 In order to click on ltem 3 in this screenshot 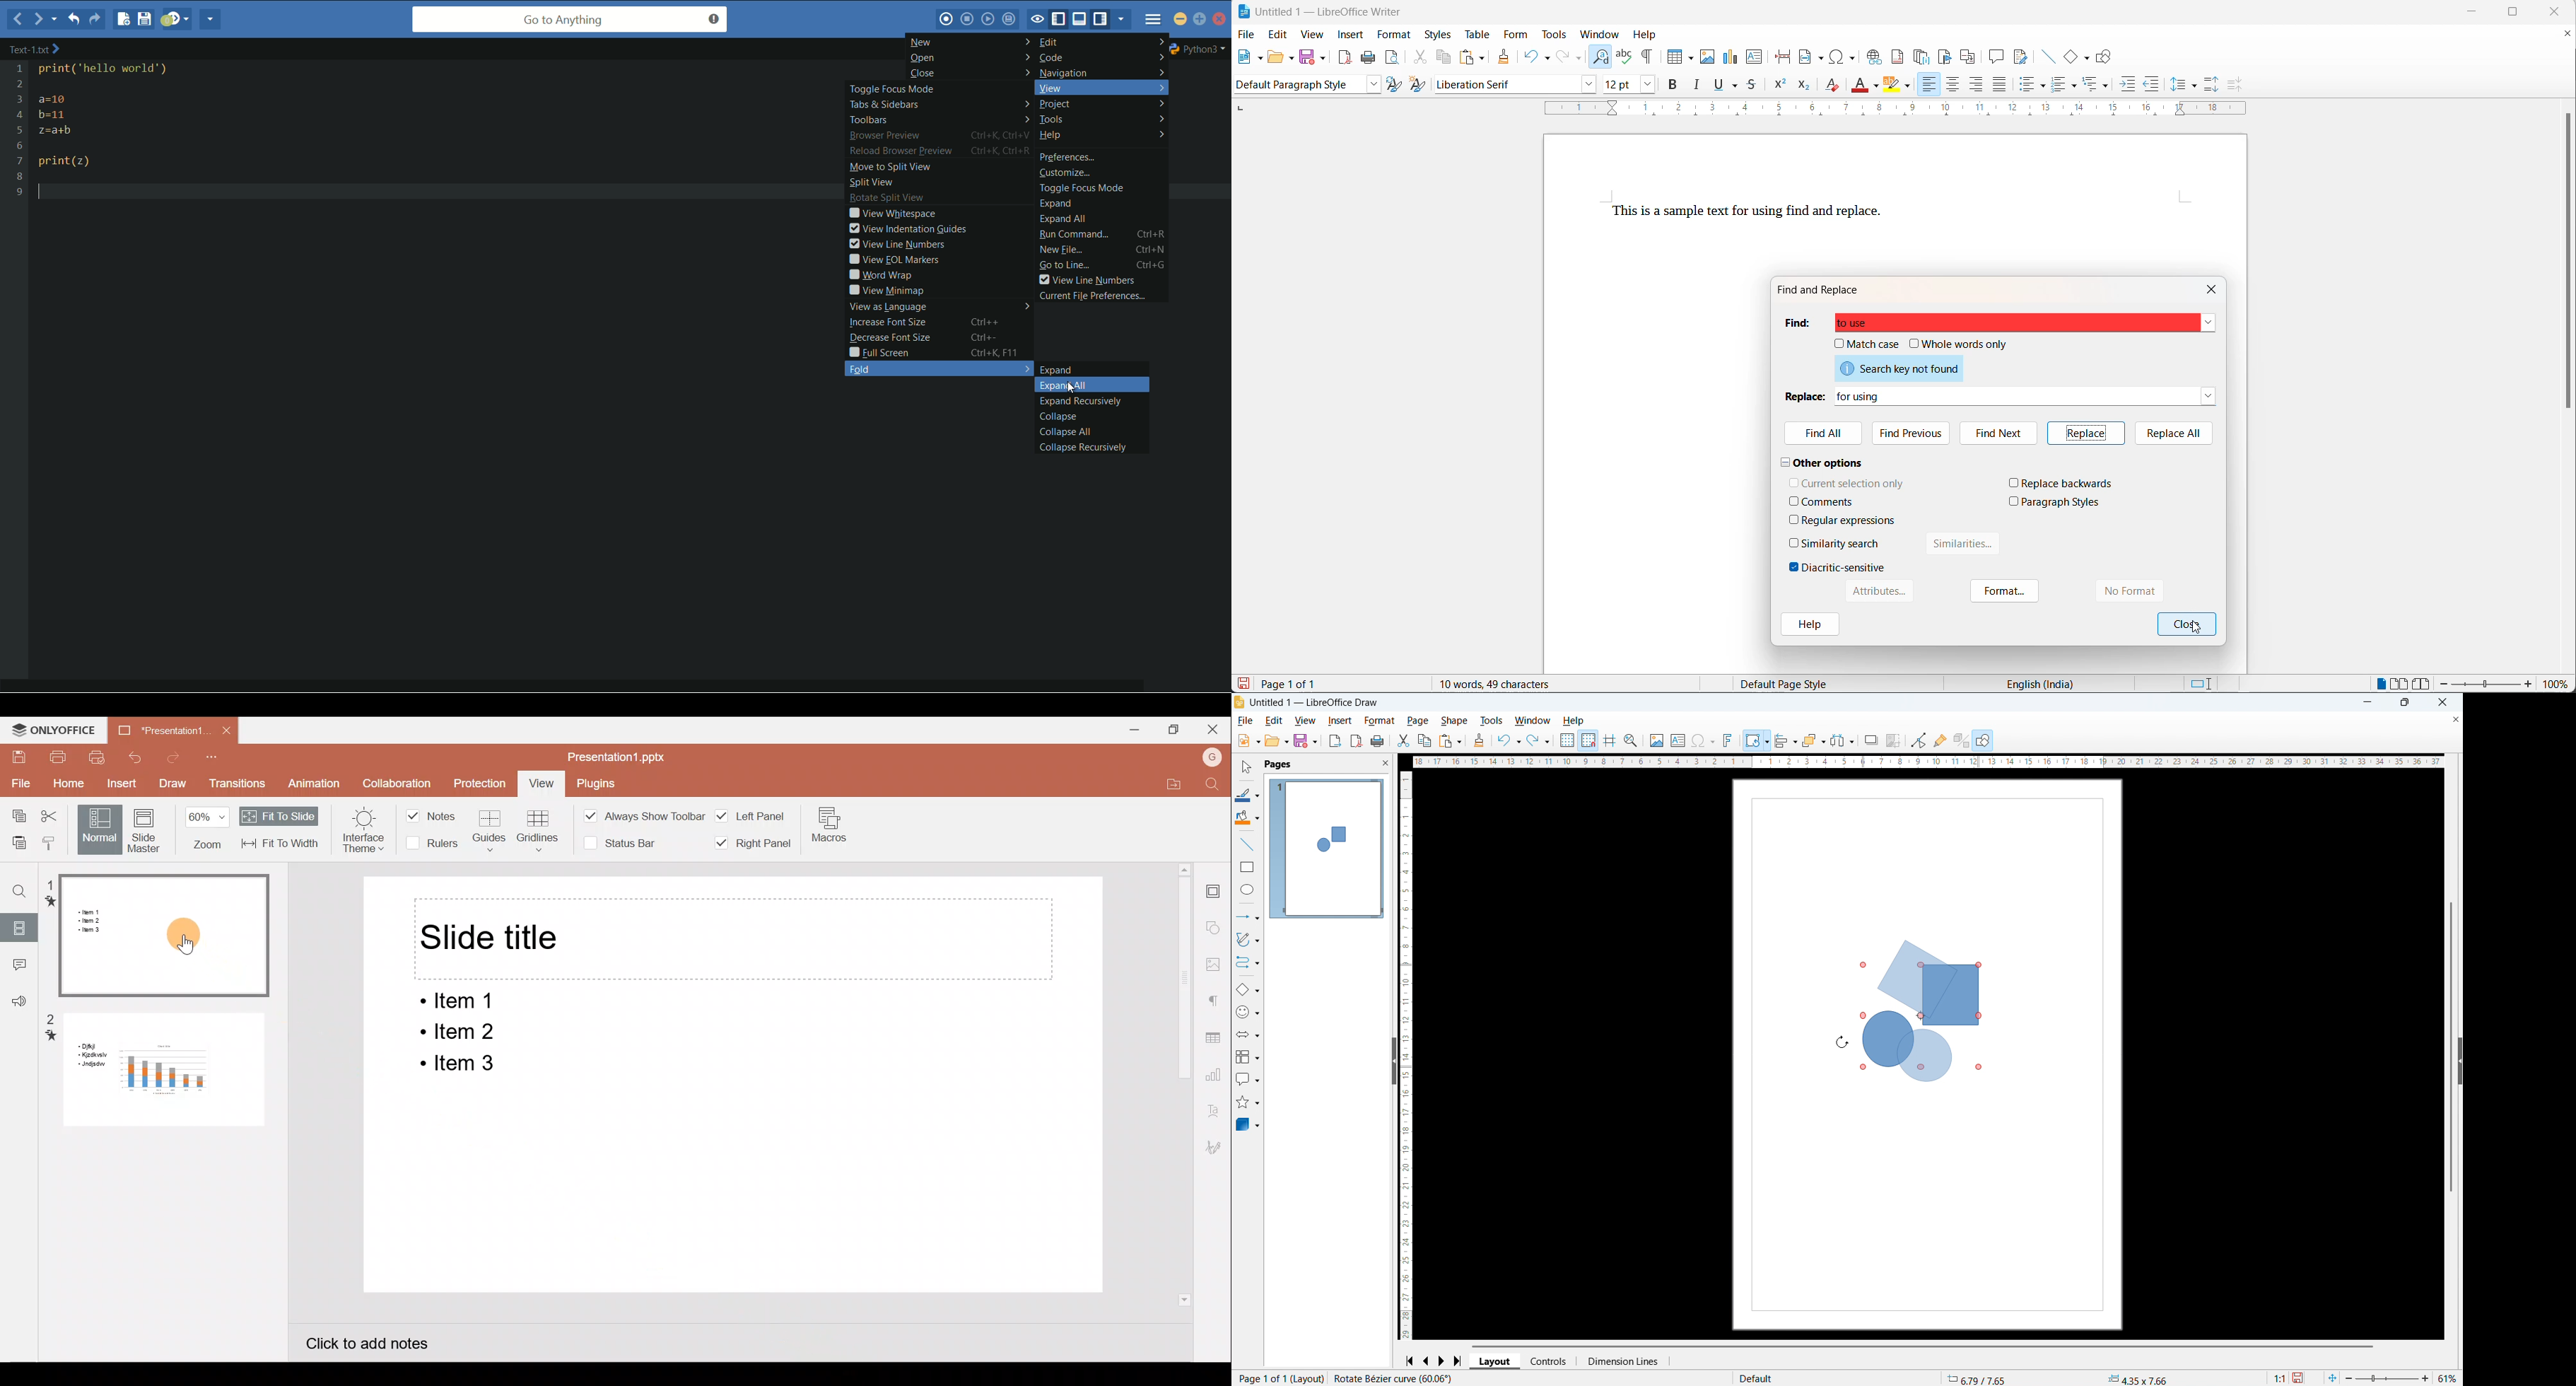, I will do `click(457, 1065)`.